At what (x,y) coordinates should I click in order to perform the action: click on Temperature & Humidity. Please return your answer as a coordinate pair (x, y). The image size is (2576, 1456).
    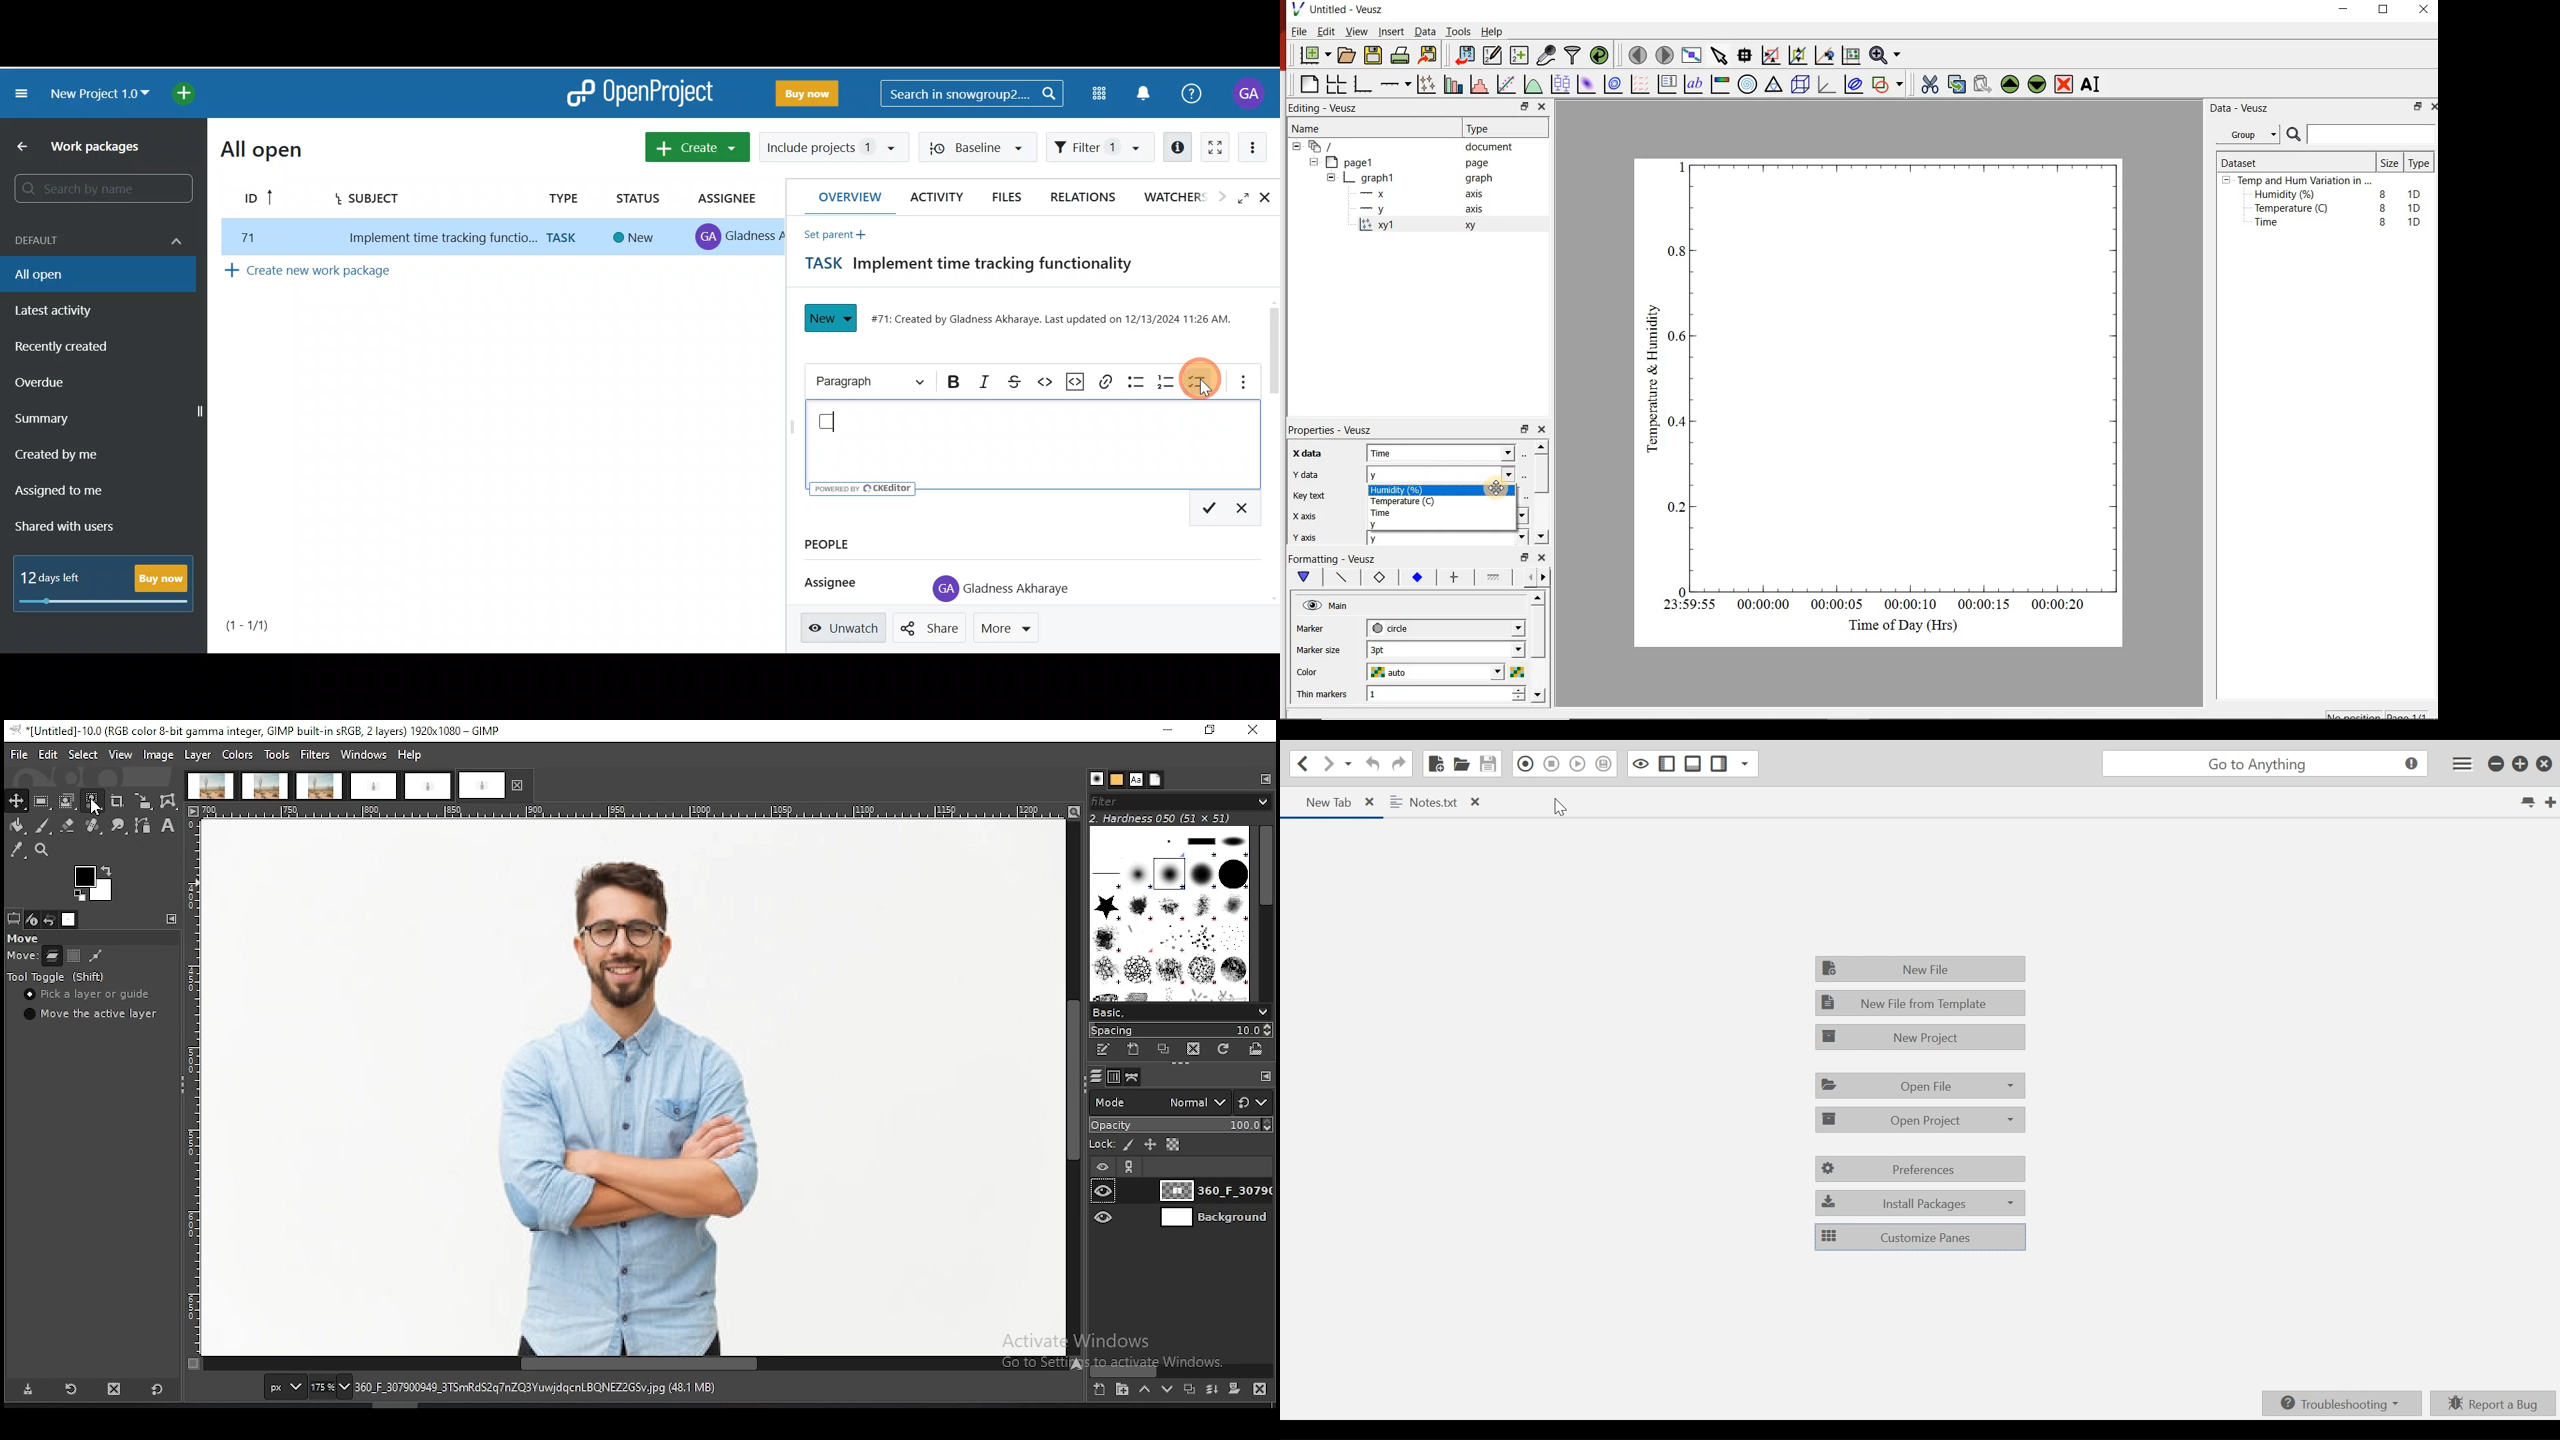
    Looking at the image, I should click on (1652, 374).